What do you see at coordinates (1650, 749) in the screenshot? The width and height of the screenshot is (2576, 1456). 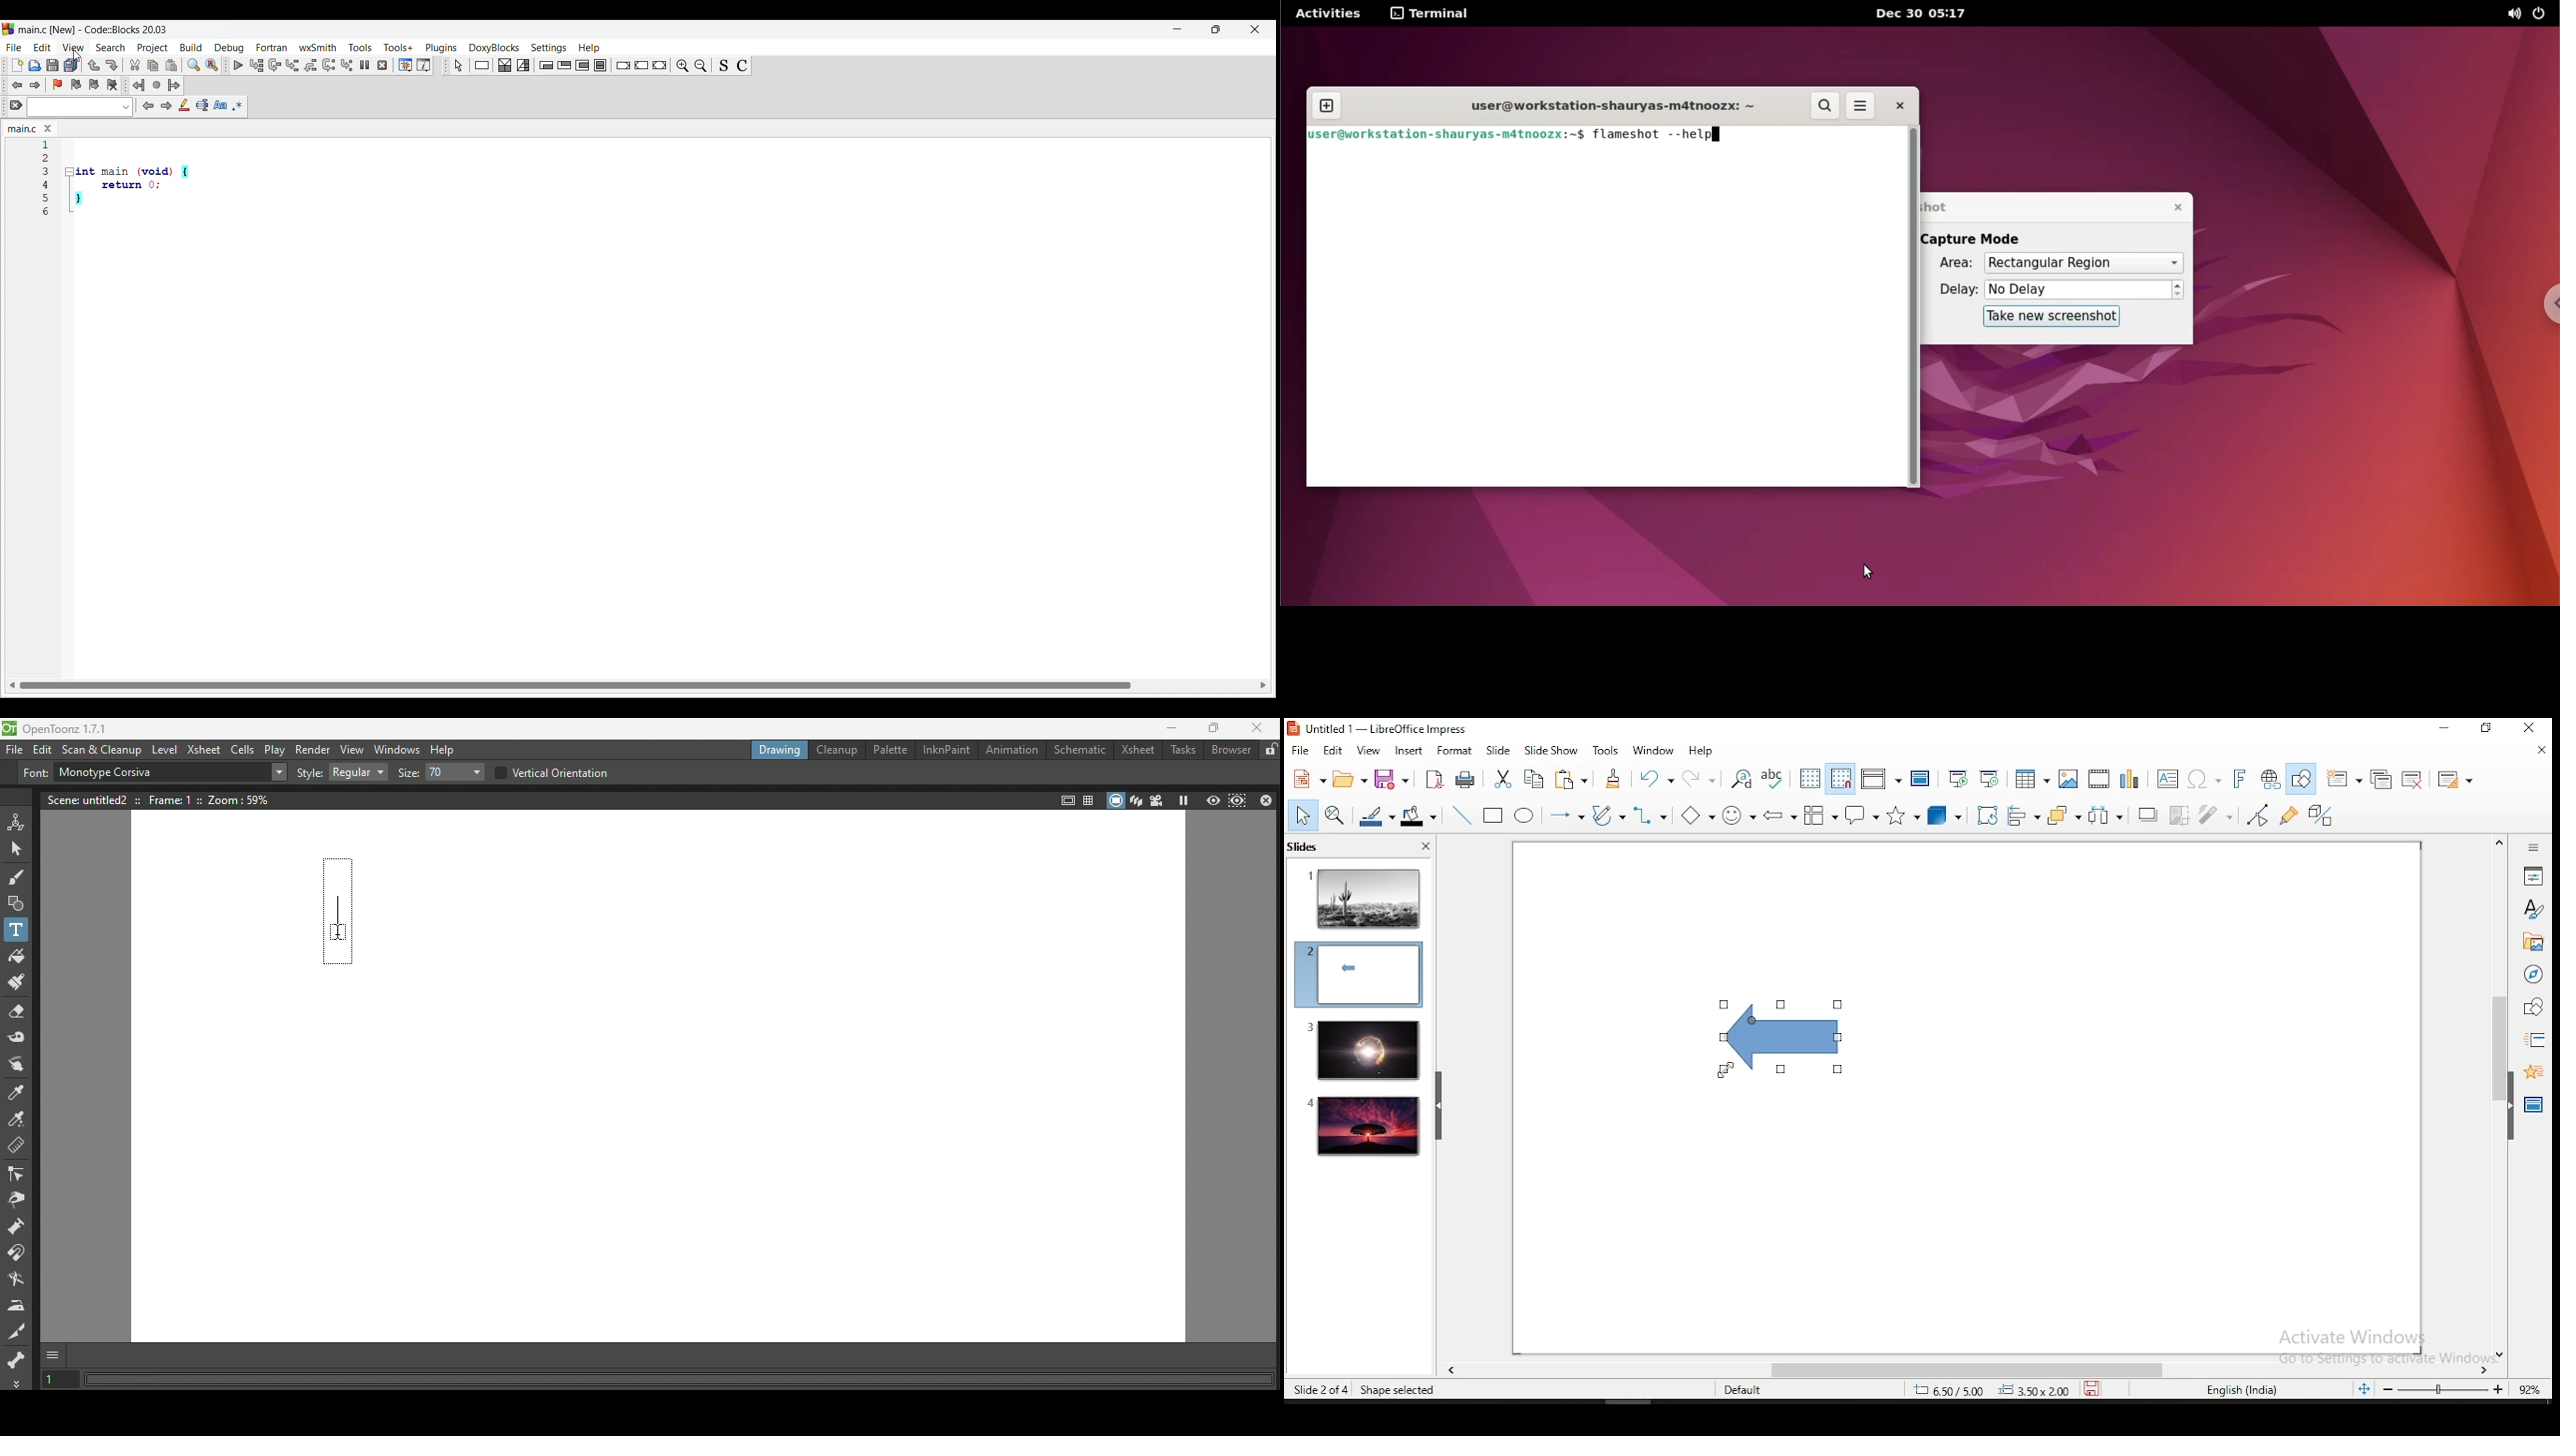 I see `window` at bounding box center [1650, 749].